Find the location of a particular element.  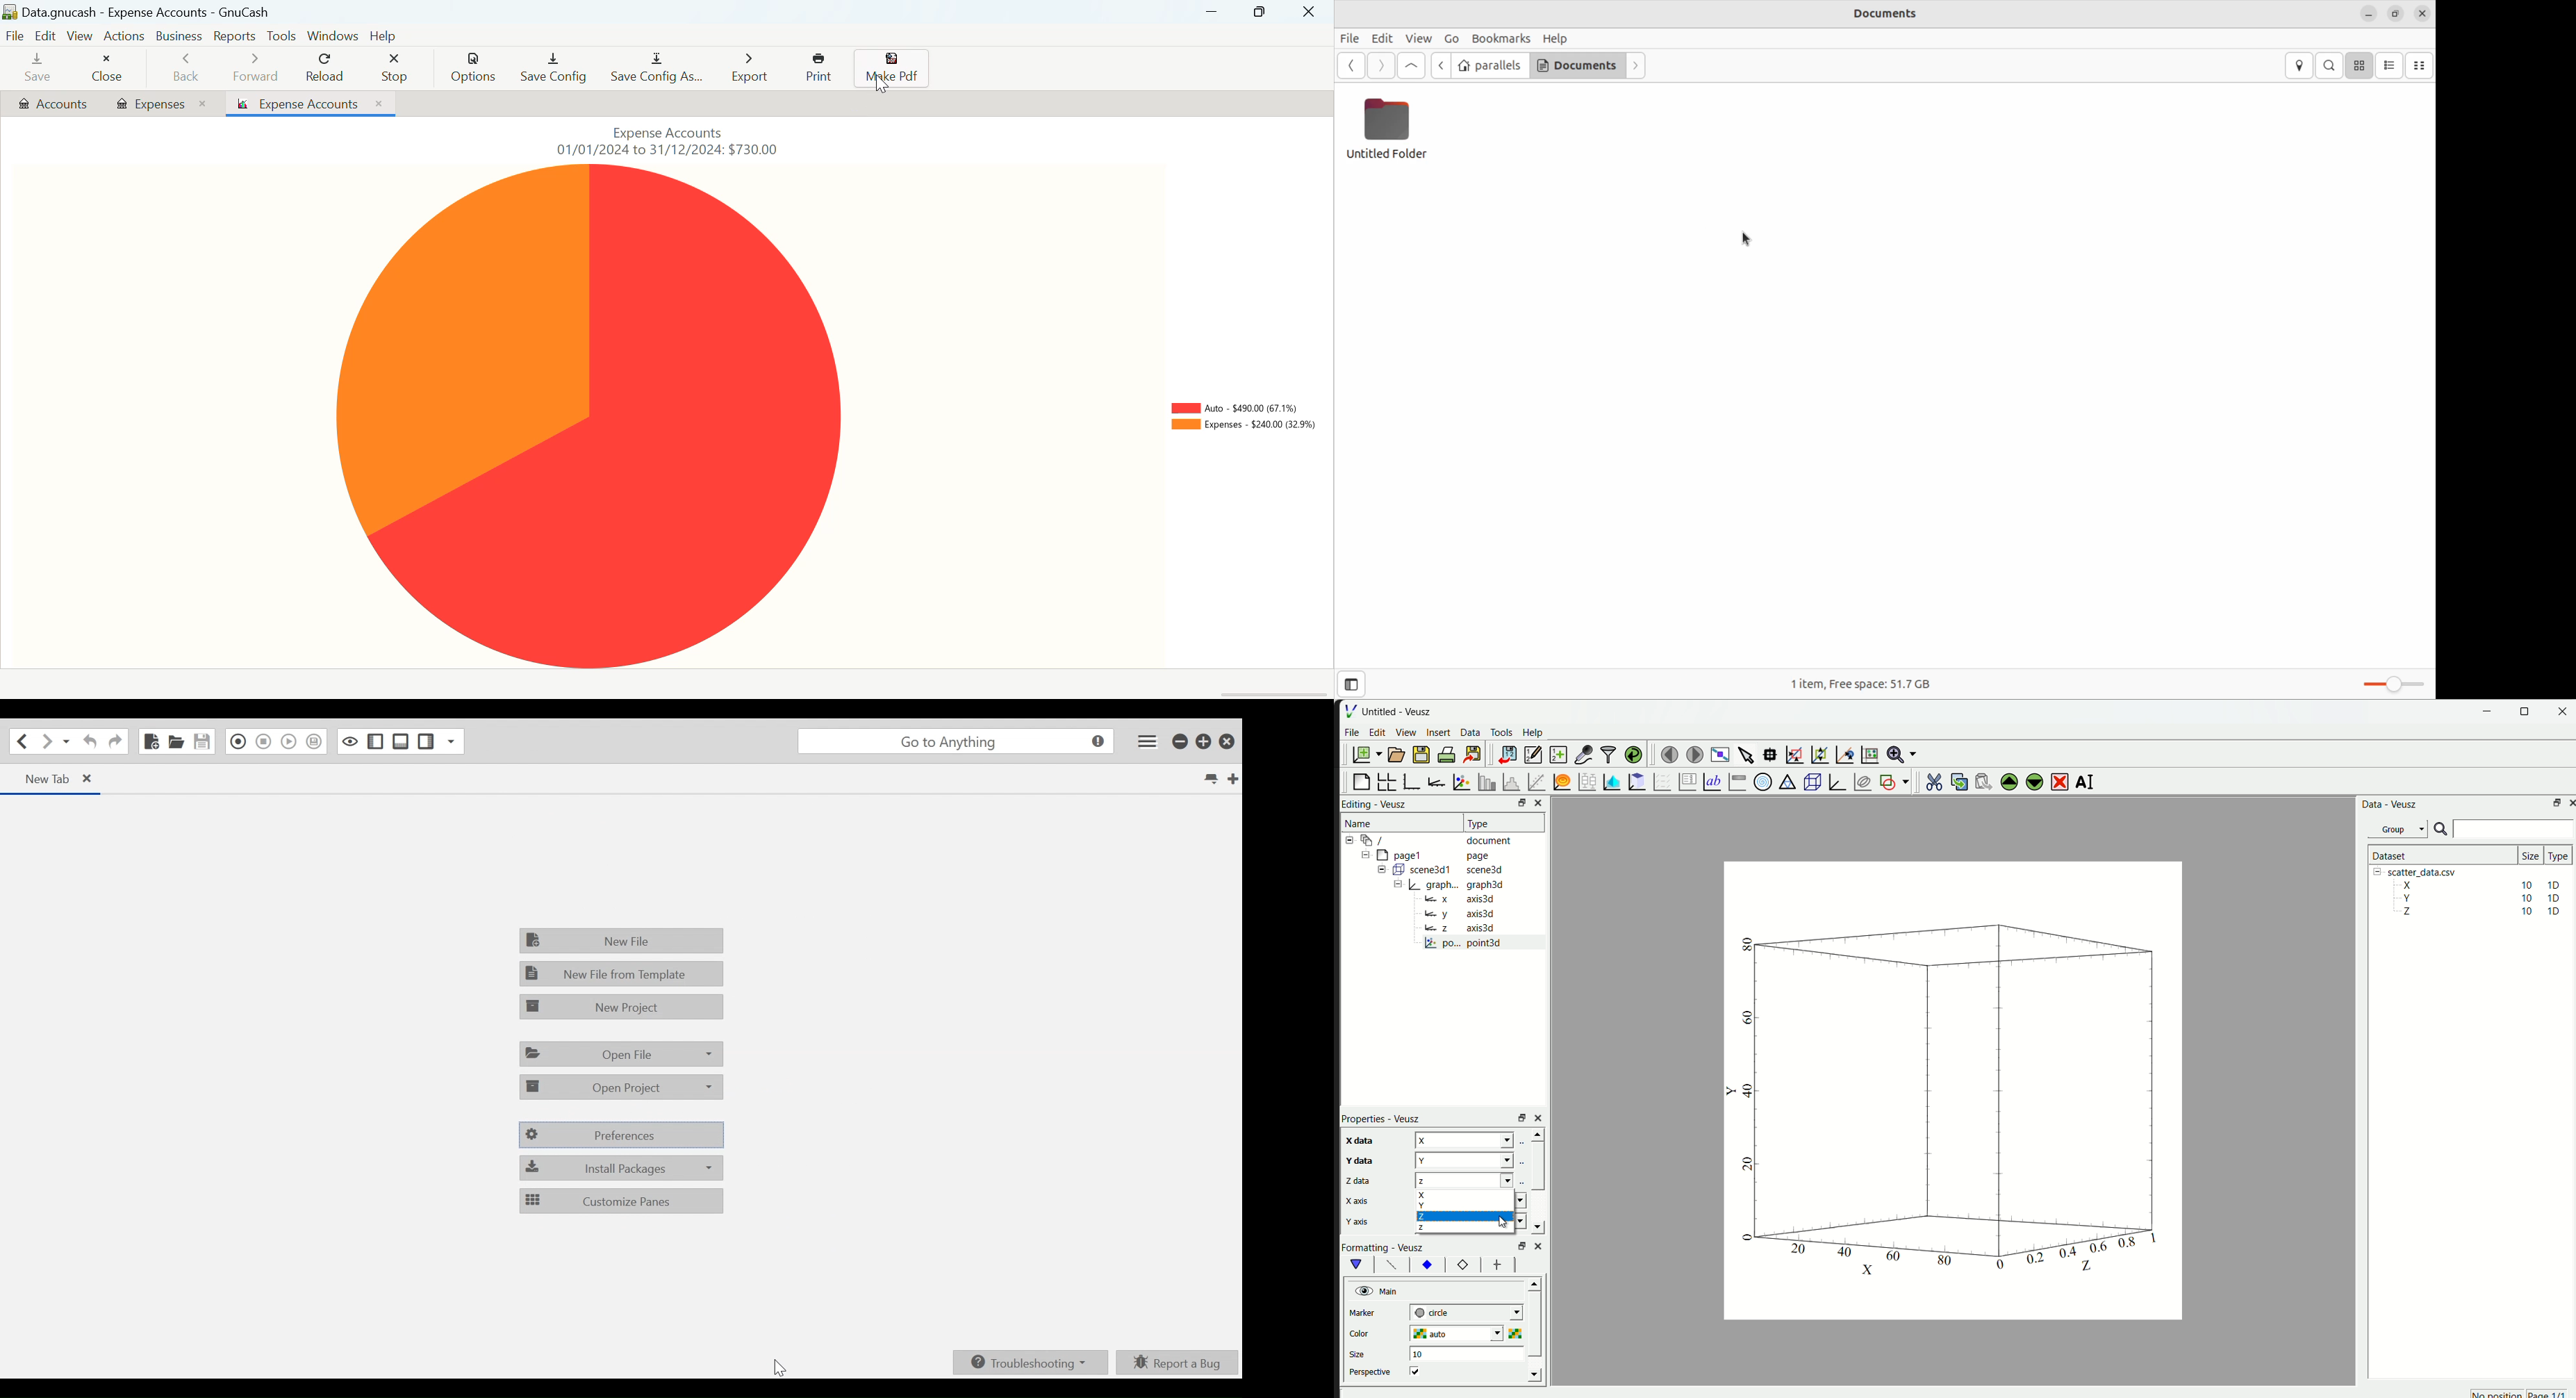

Stop Recording Macro is located at coordinates (263, 742).